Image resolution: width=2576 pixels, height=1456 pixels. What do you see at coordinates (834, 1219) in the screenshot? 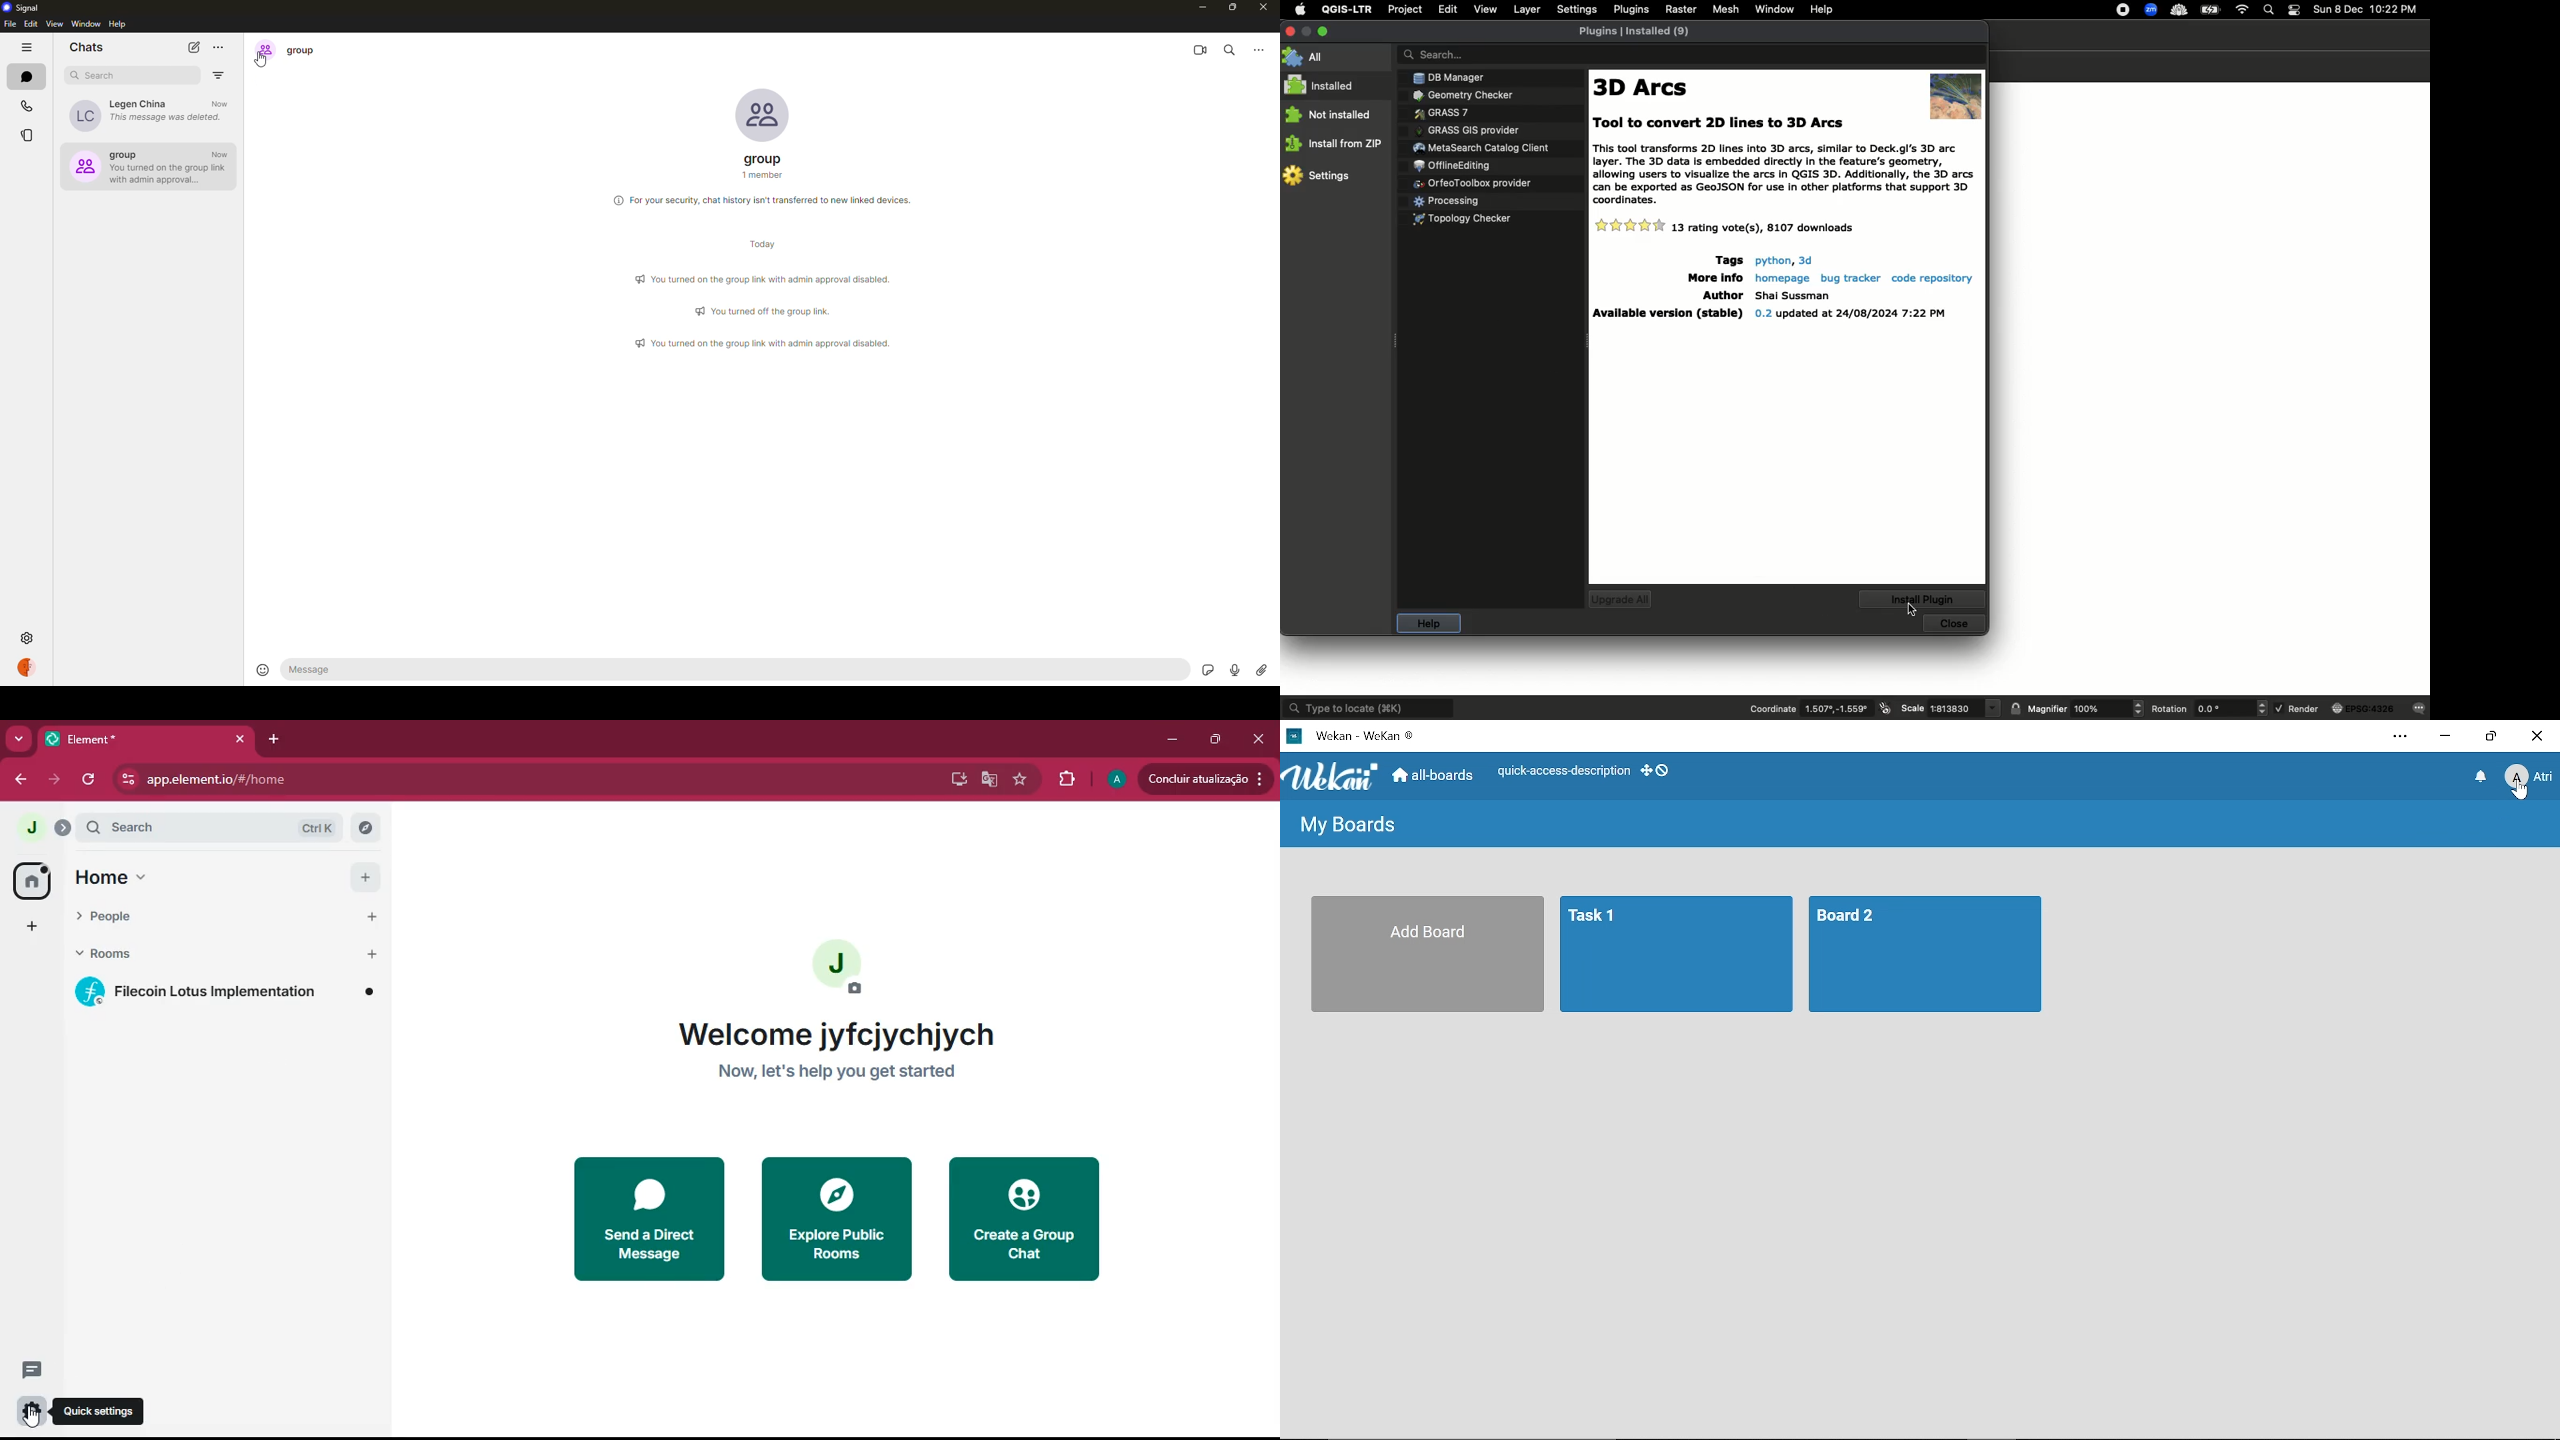
I see `explore` at bounding box center [834, 1219].